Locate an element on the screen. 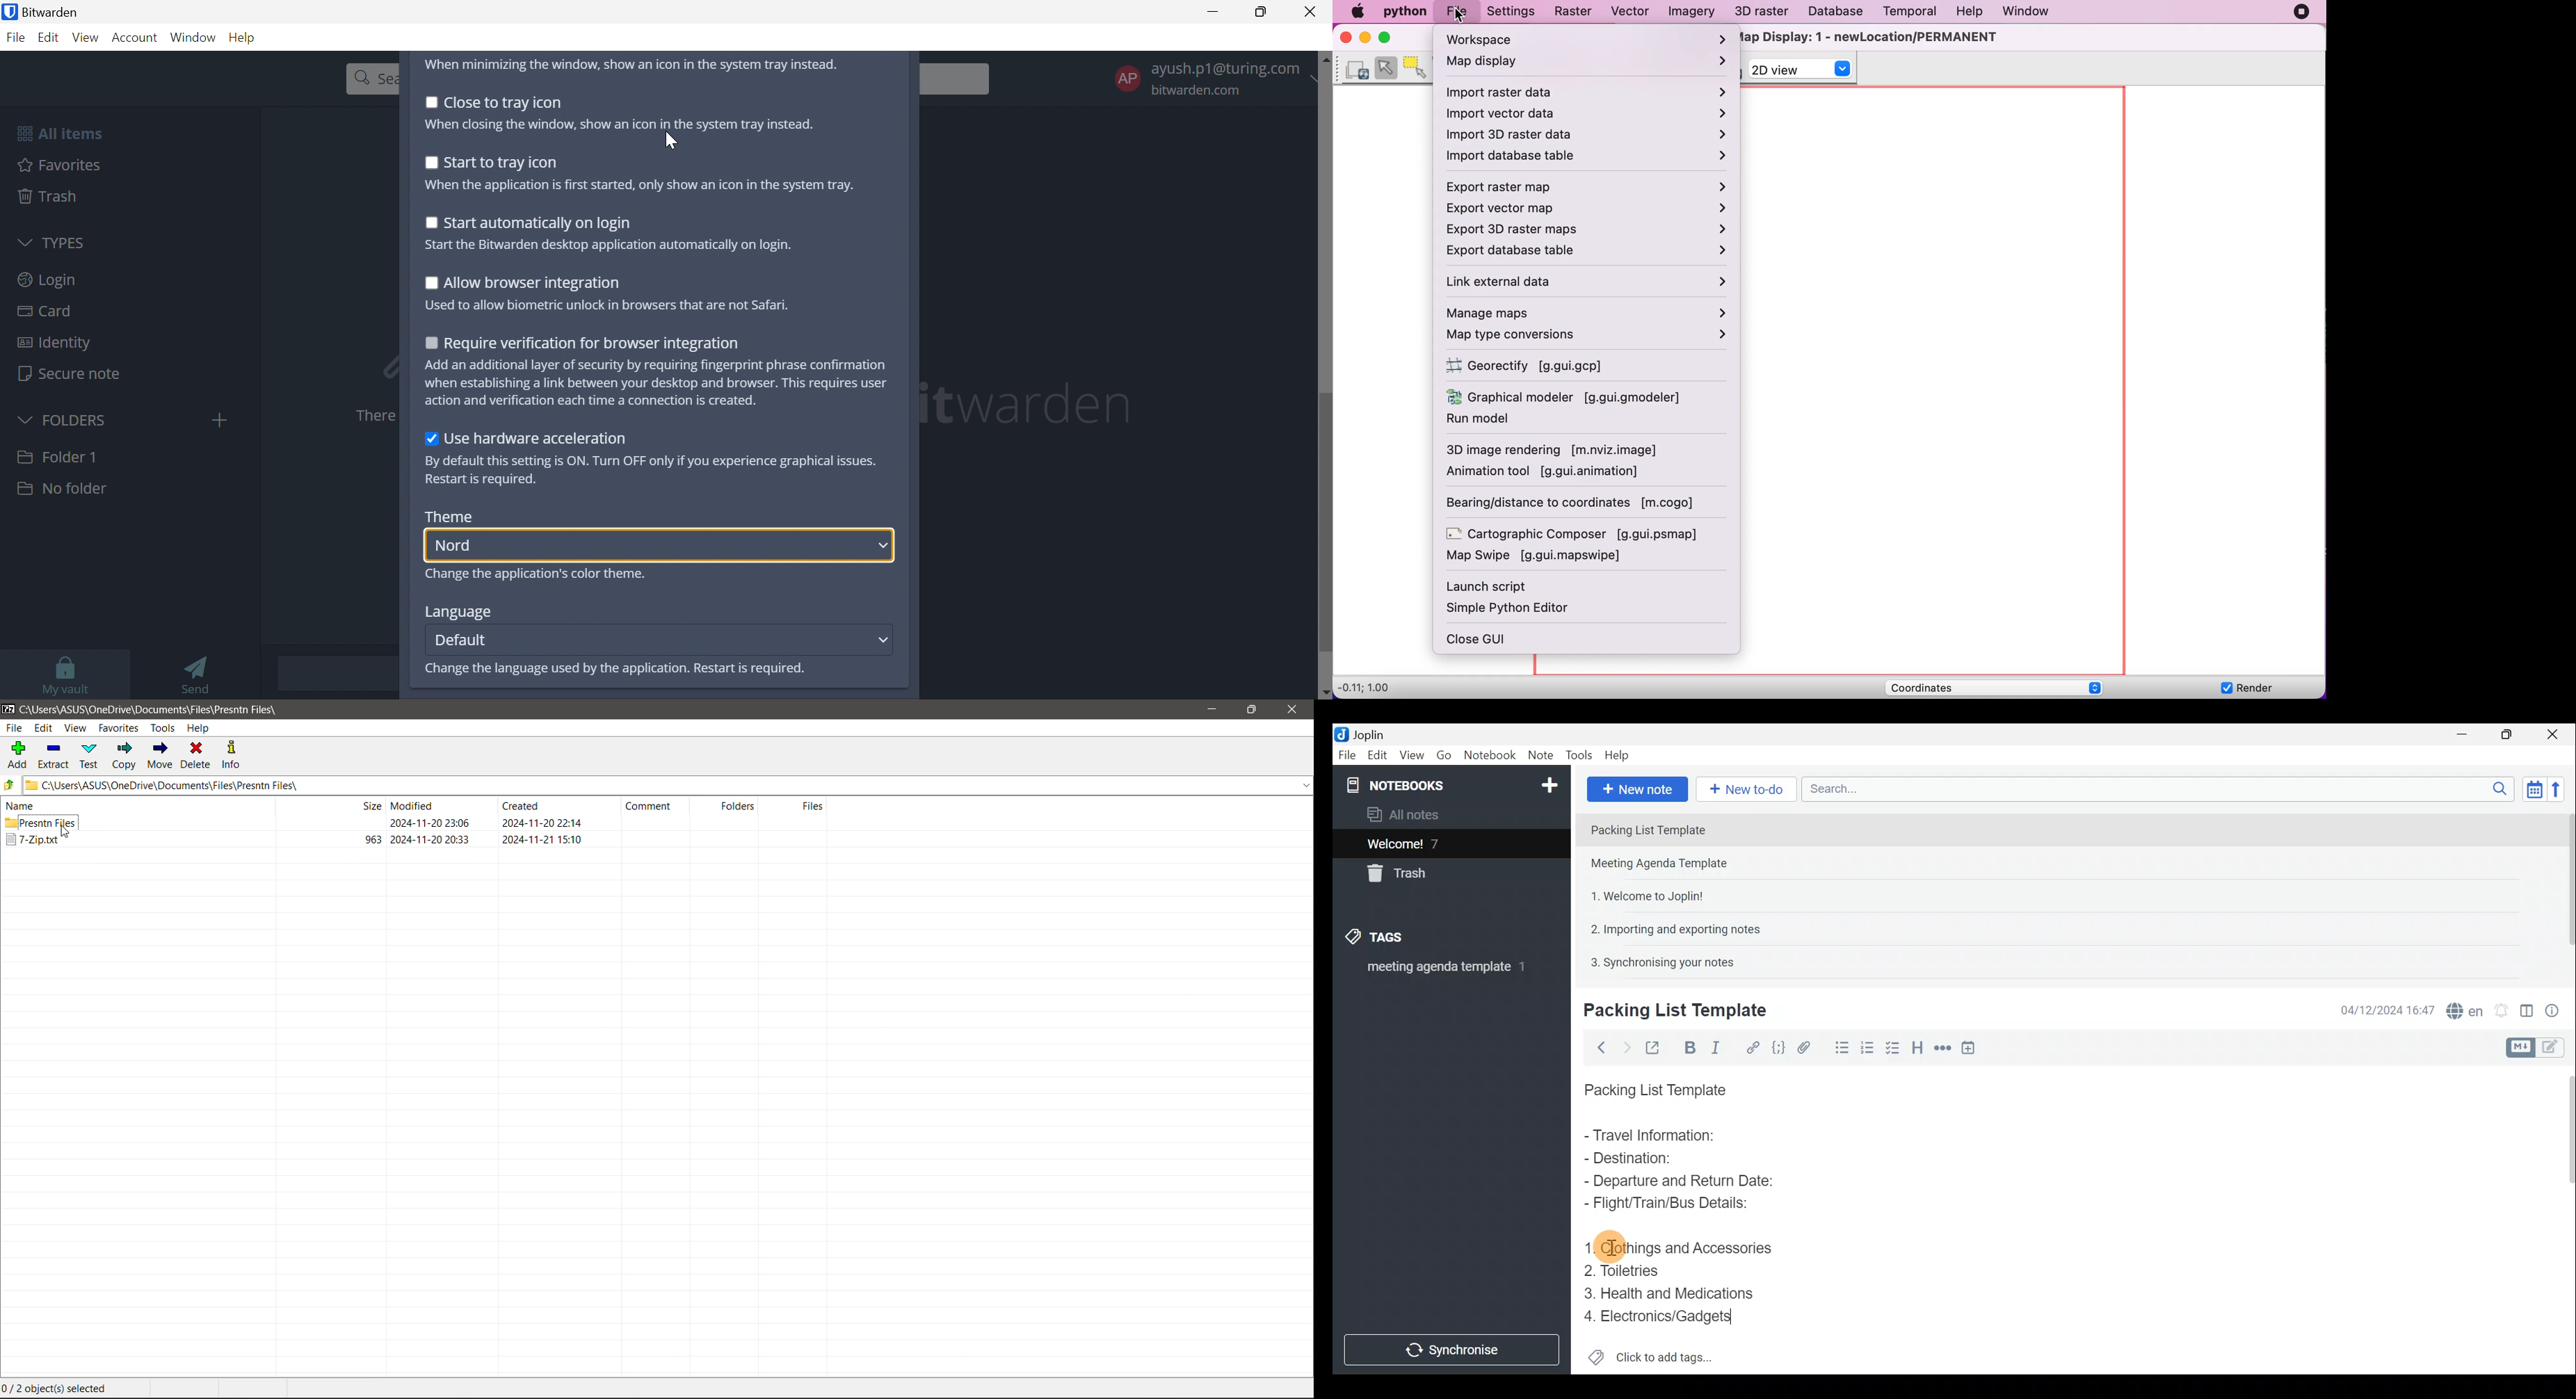   is located at coordinates (630, 63).